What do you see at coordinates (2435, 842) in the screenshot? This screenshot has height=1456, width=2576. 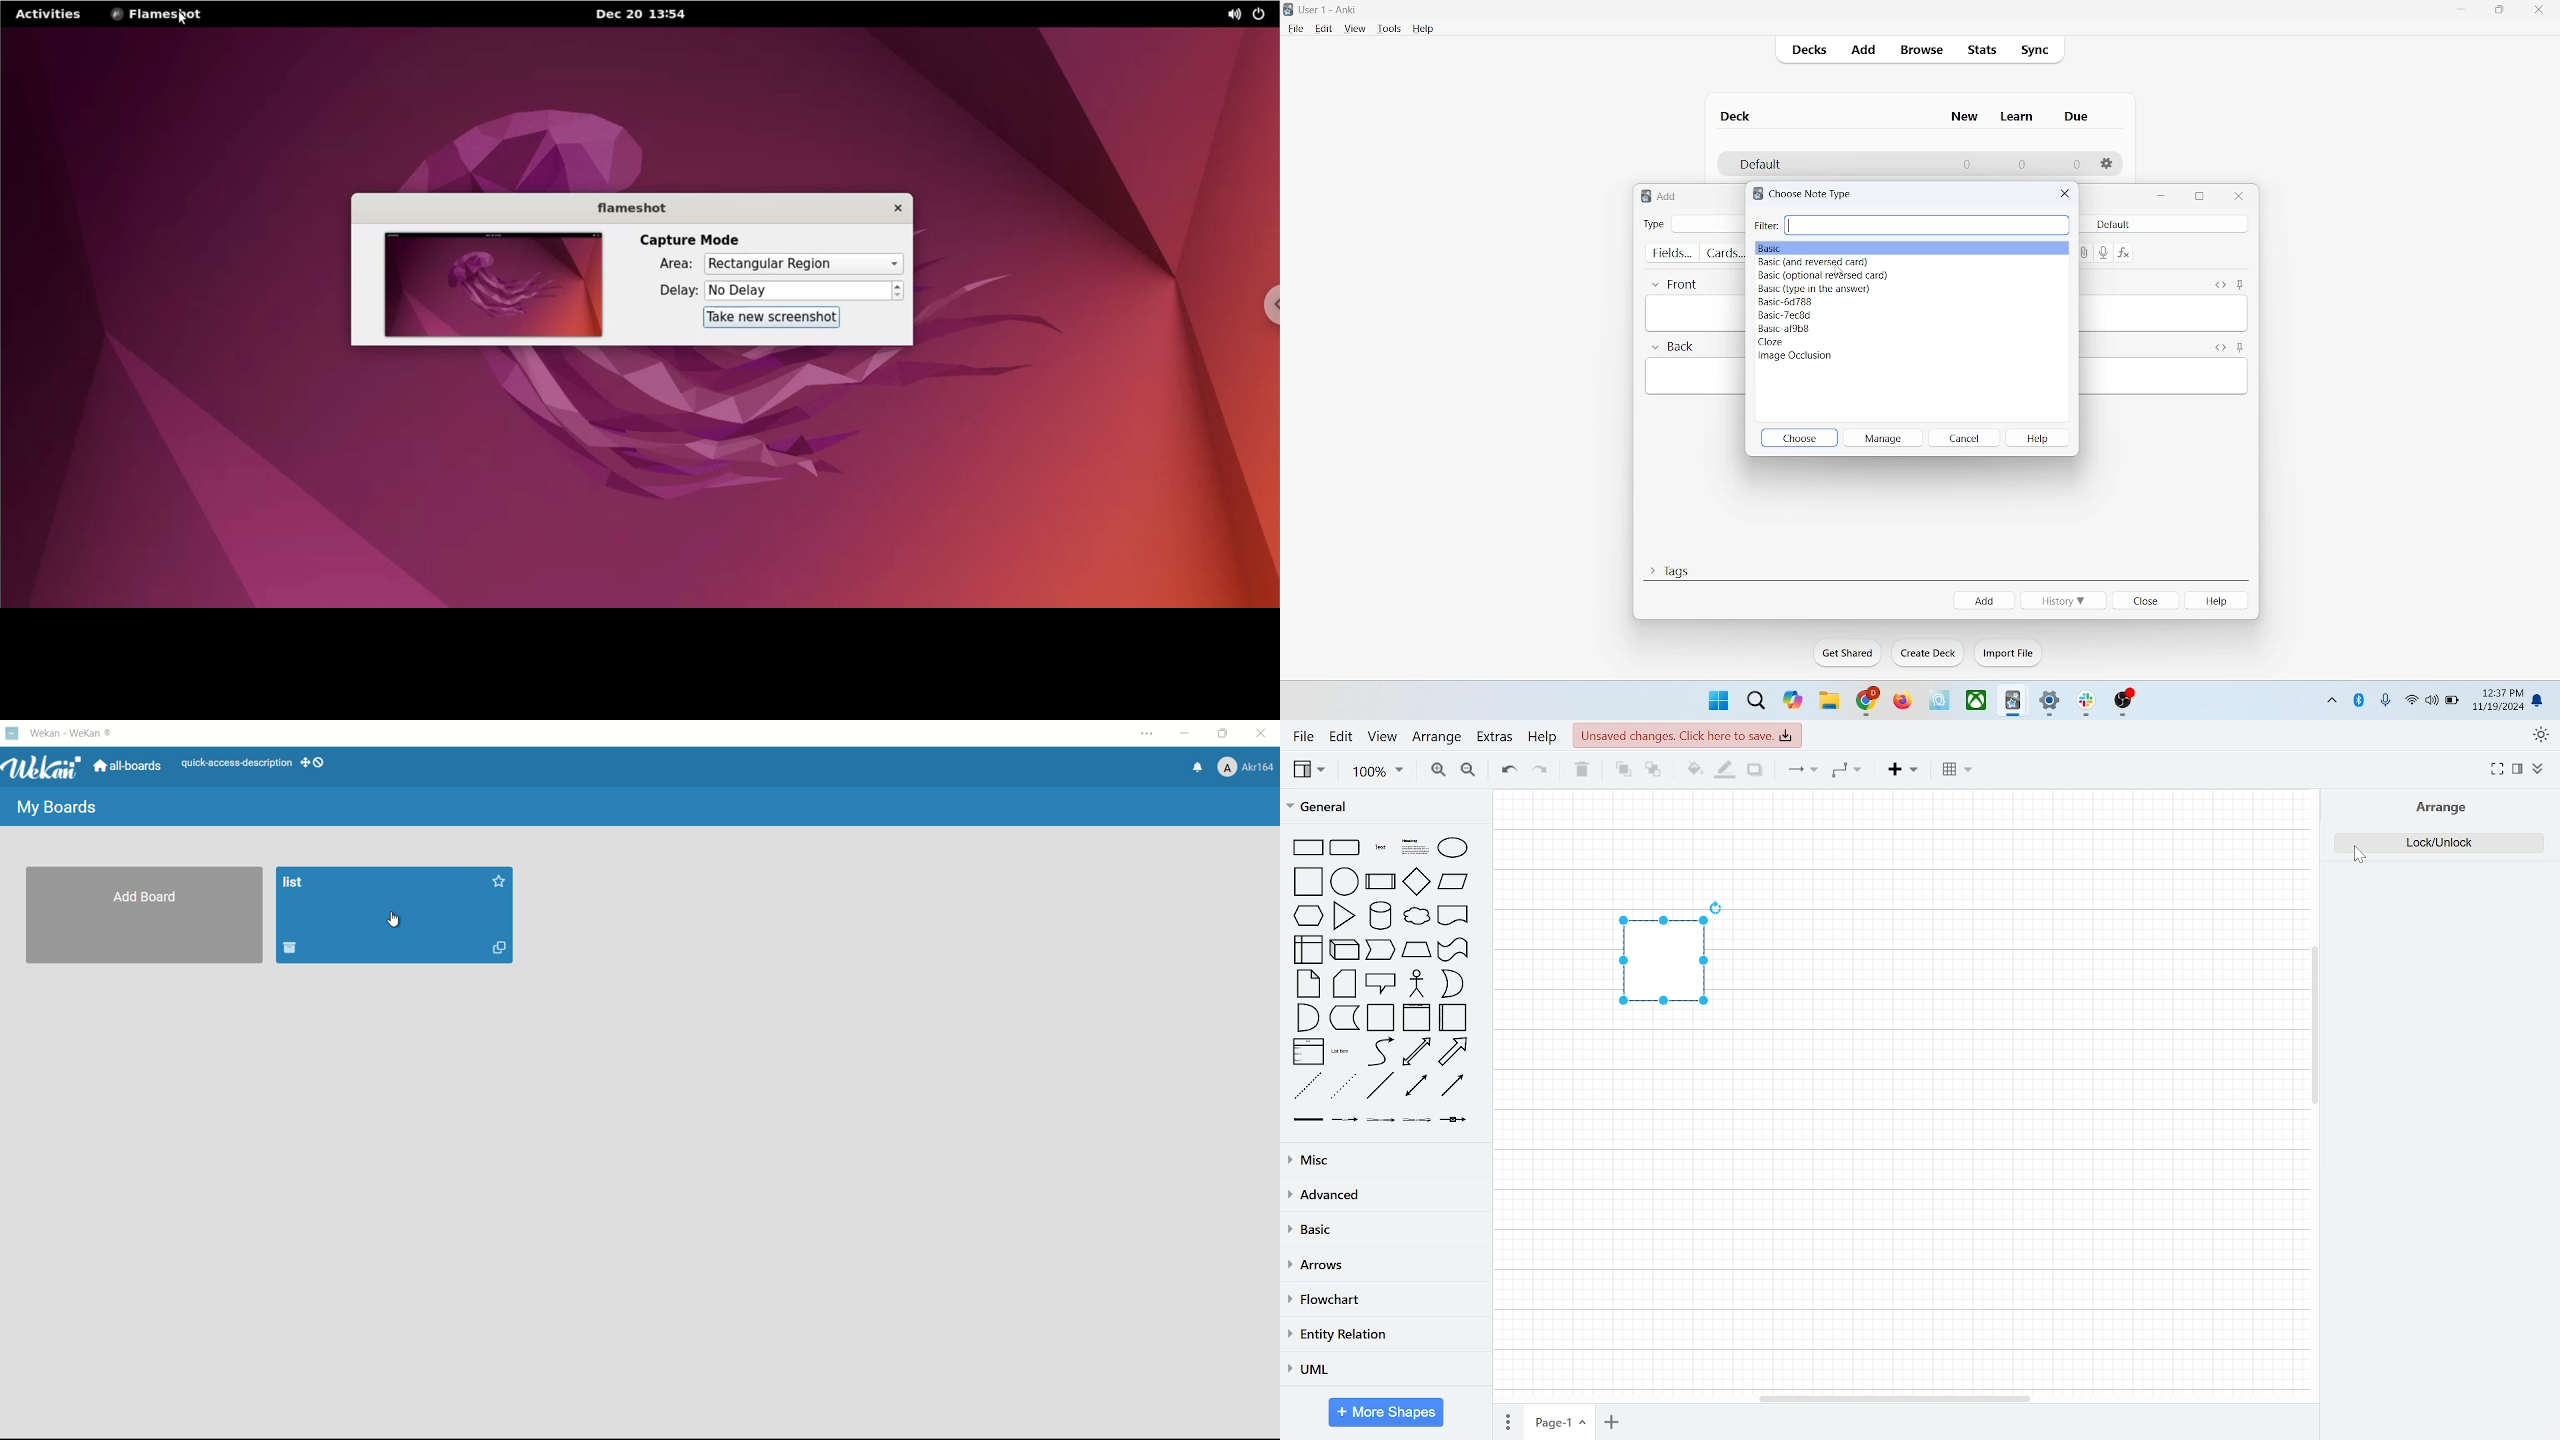 I see `Lock/unlock` at bounding box center [2435, 842].